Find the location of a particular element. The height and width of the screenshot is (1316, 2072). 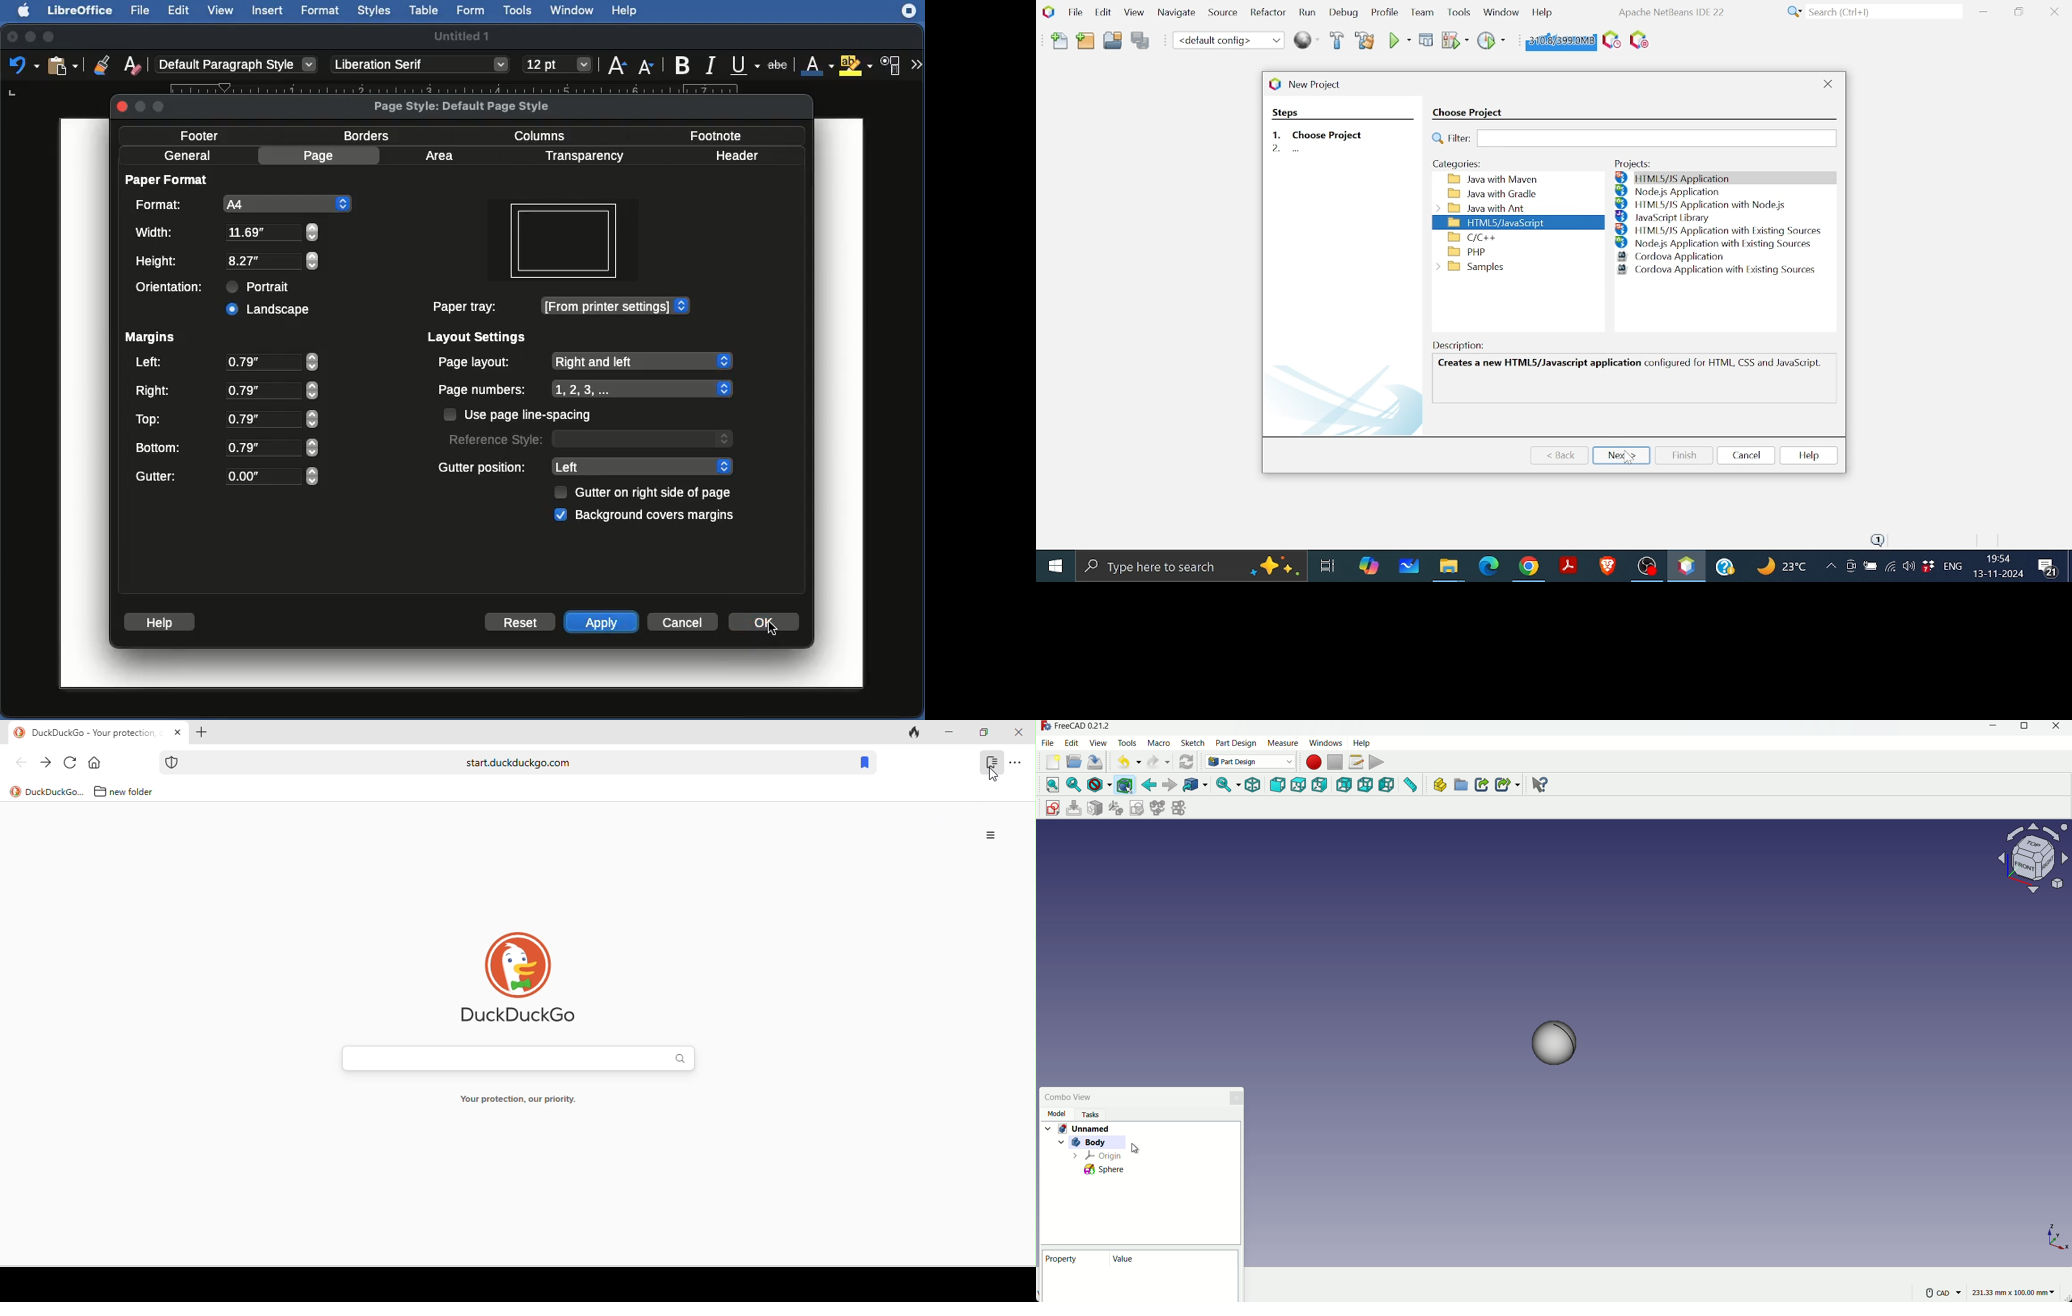

Insert is located at coordinates (268, 11).